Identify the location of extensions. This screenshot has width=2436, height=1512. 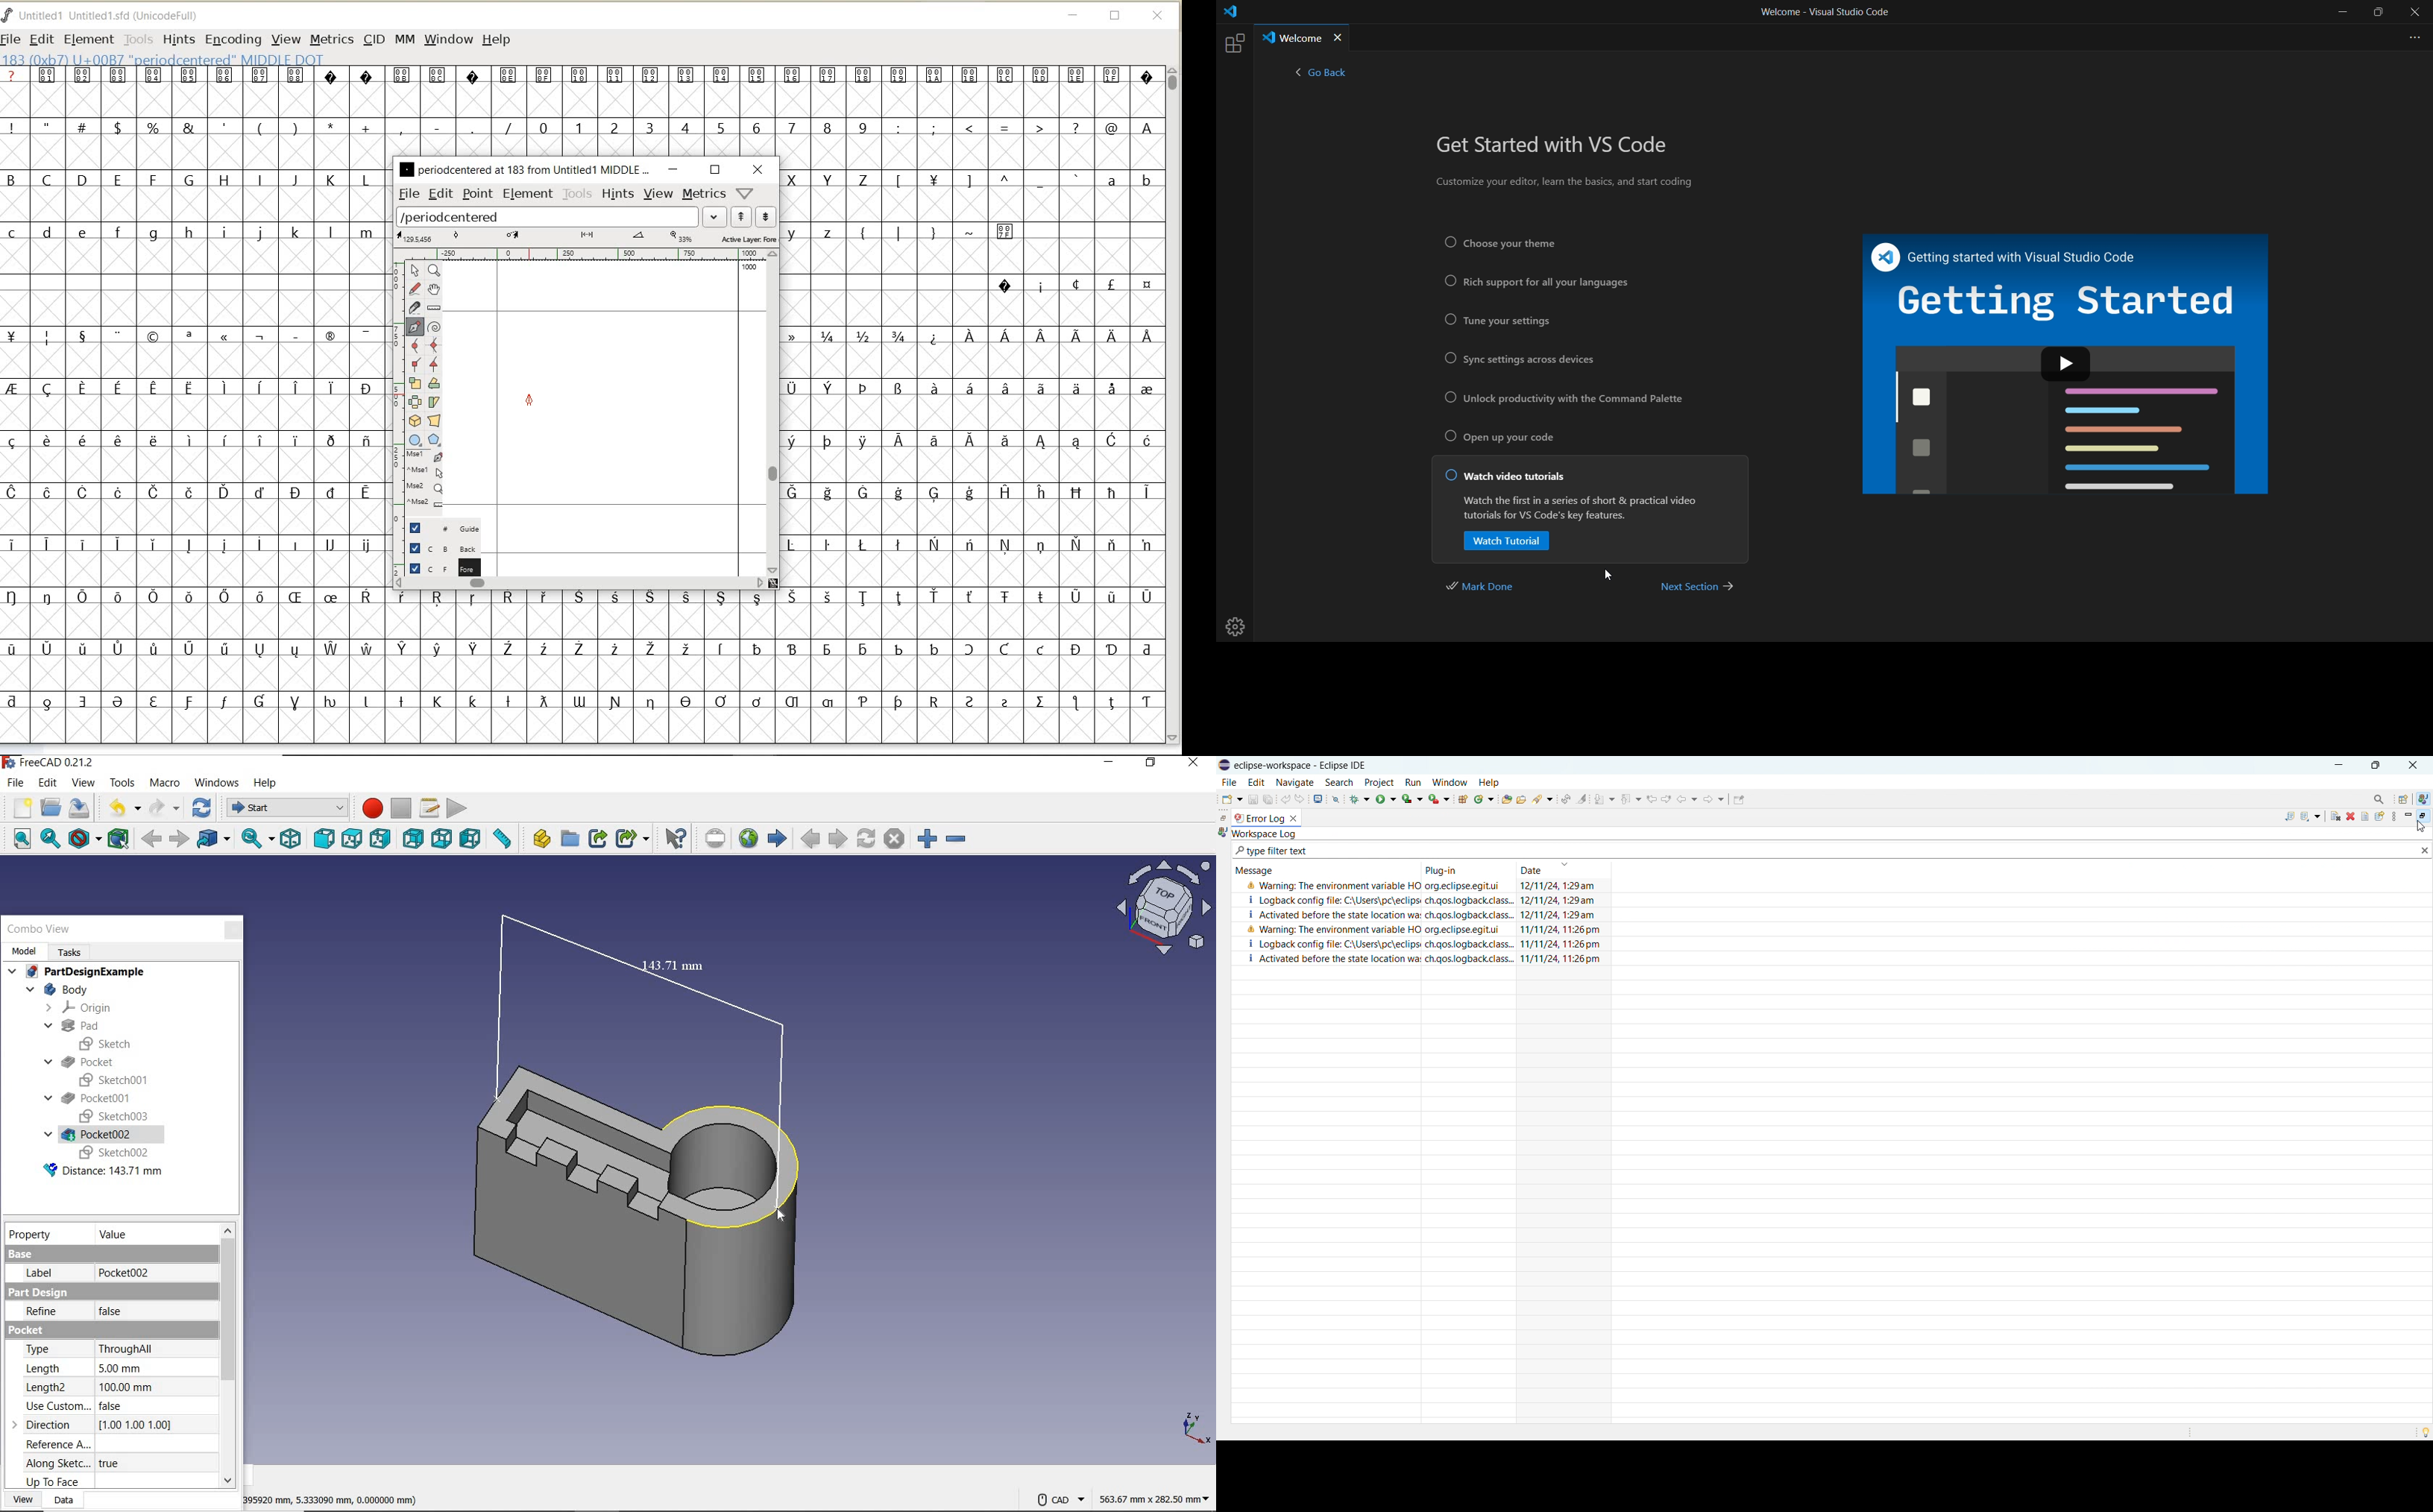
(1233, 43).